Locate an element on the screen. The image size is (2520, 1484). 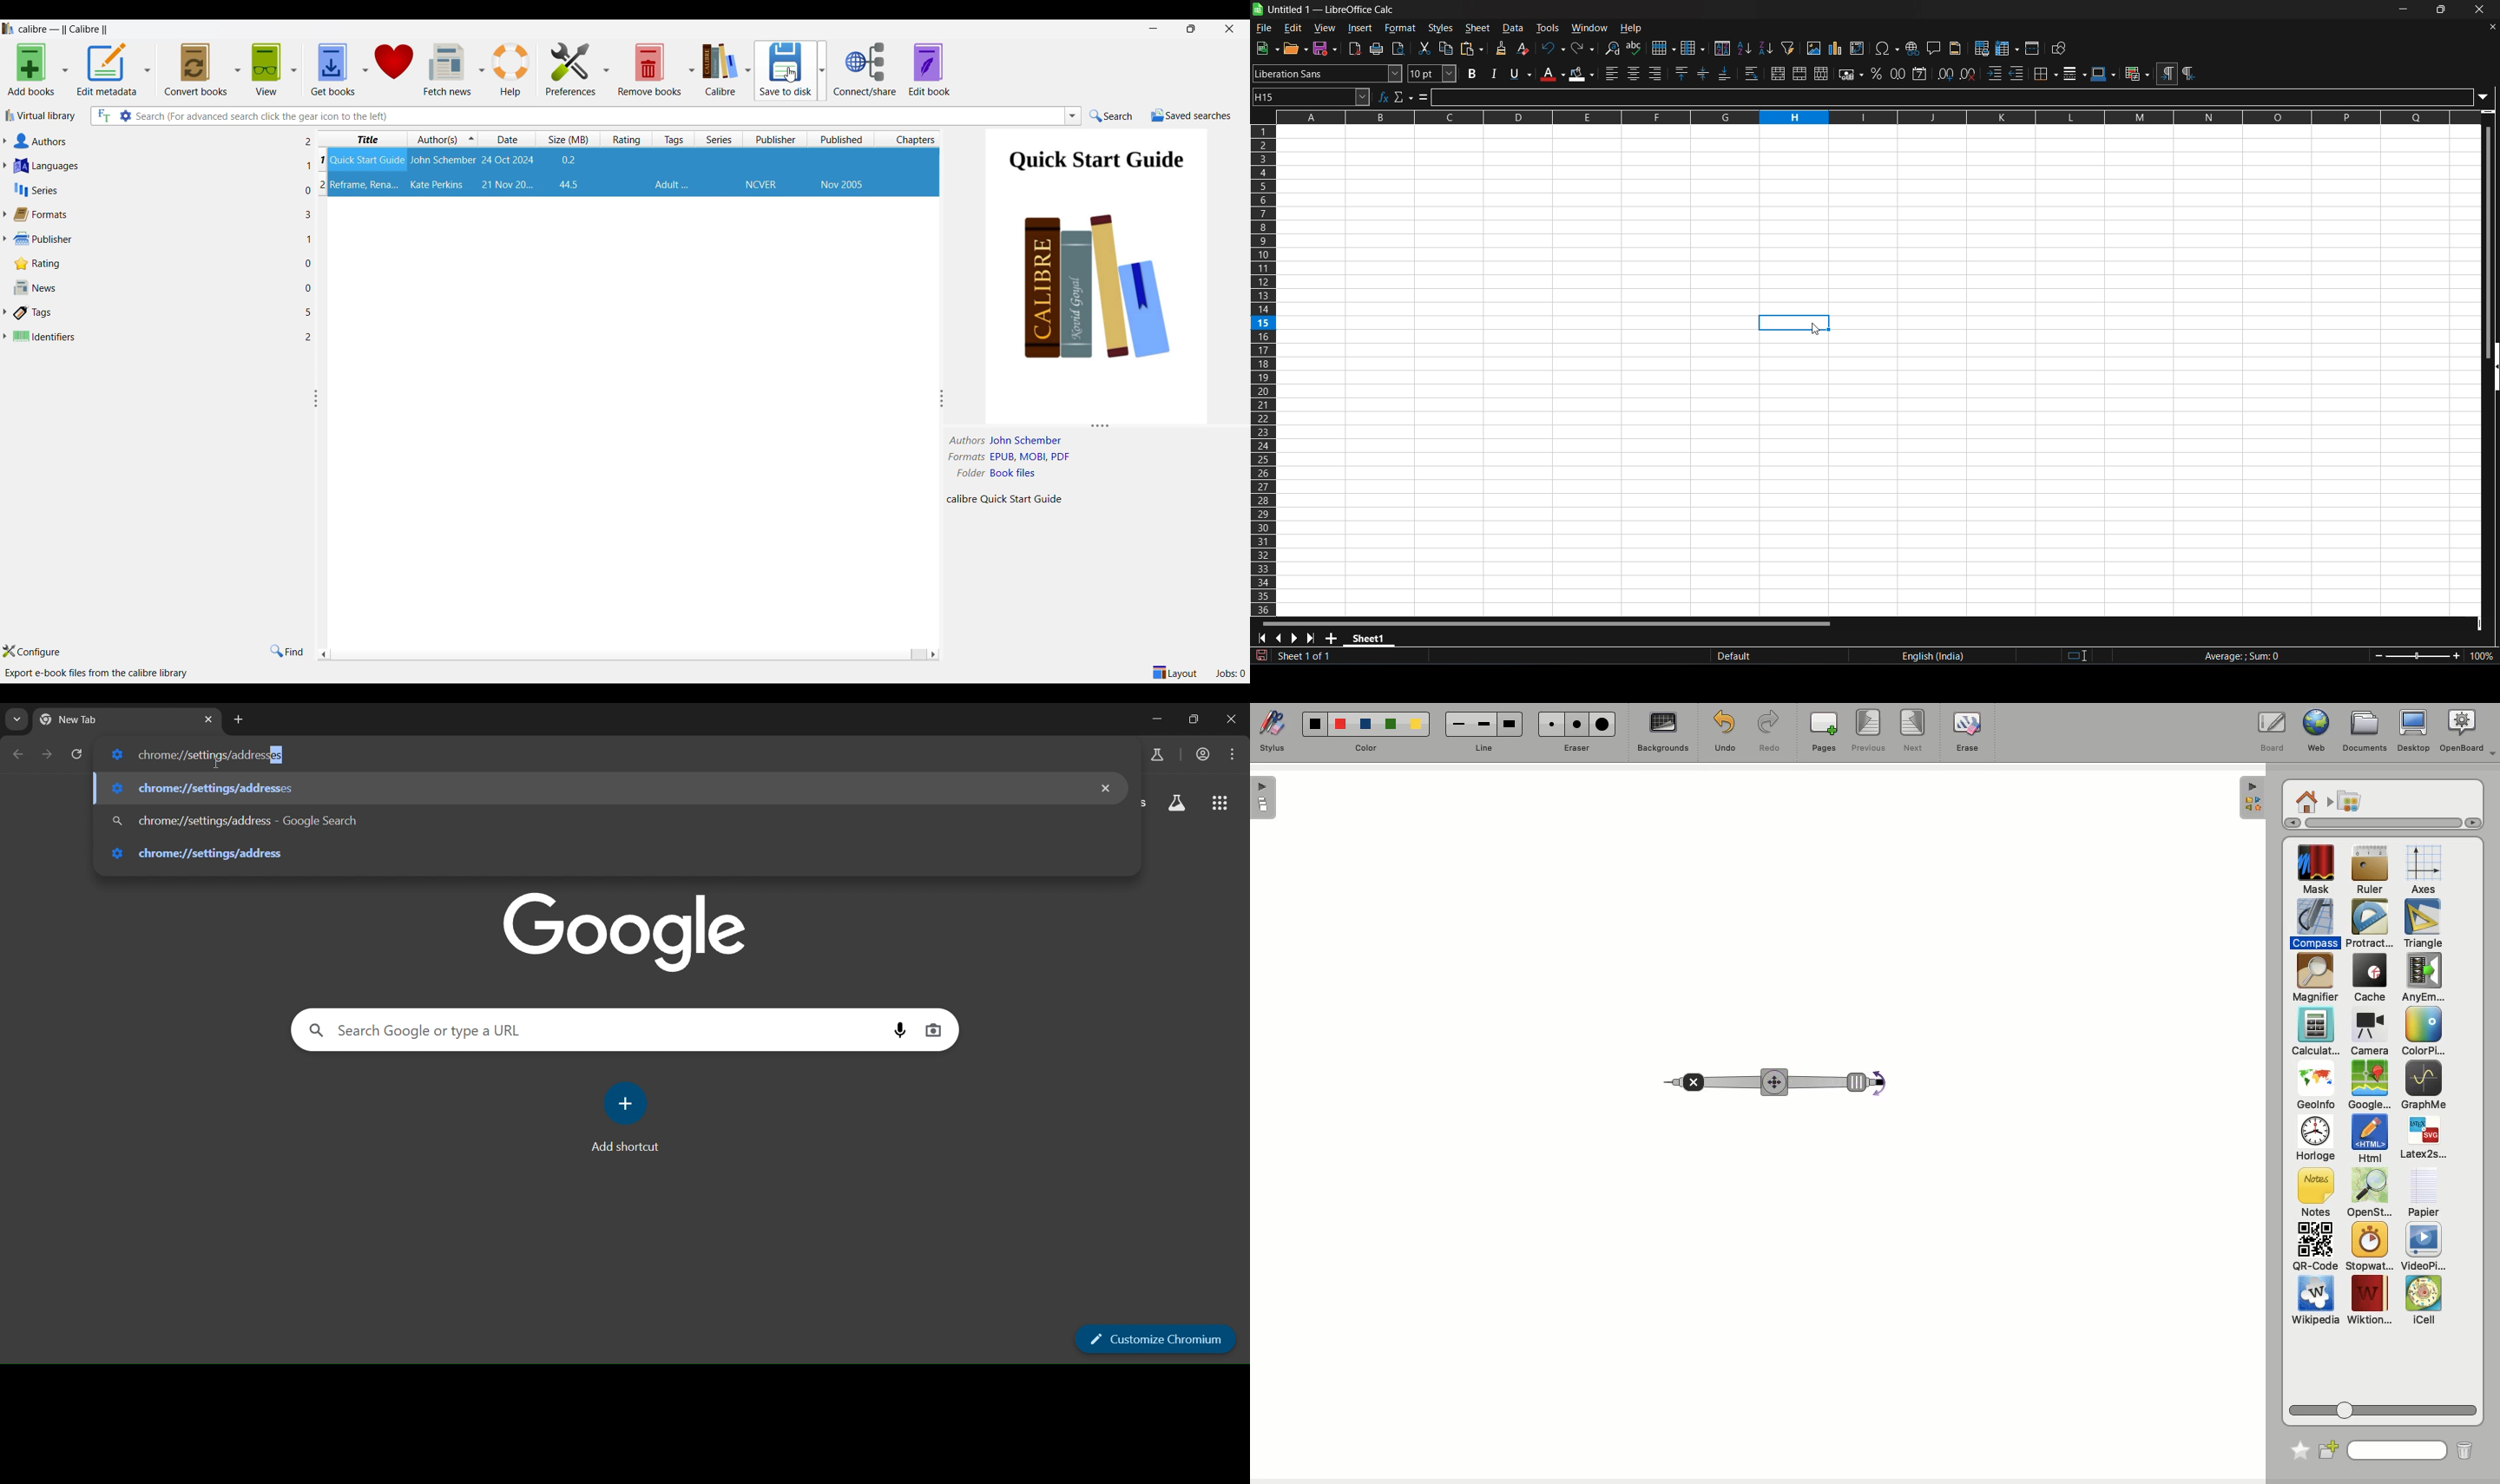
clear direct formatting is located at coordinates (1525, 49).